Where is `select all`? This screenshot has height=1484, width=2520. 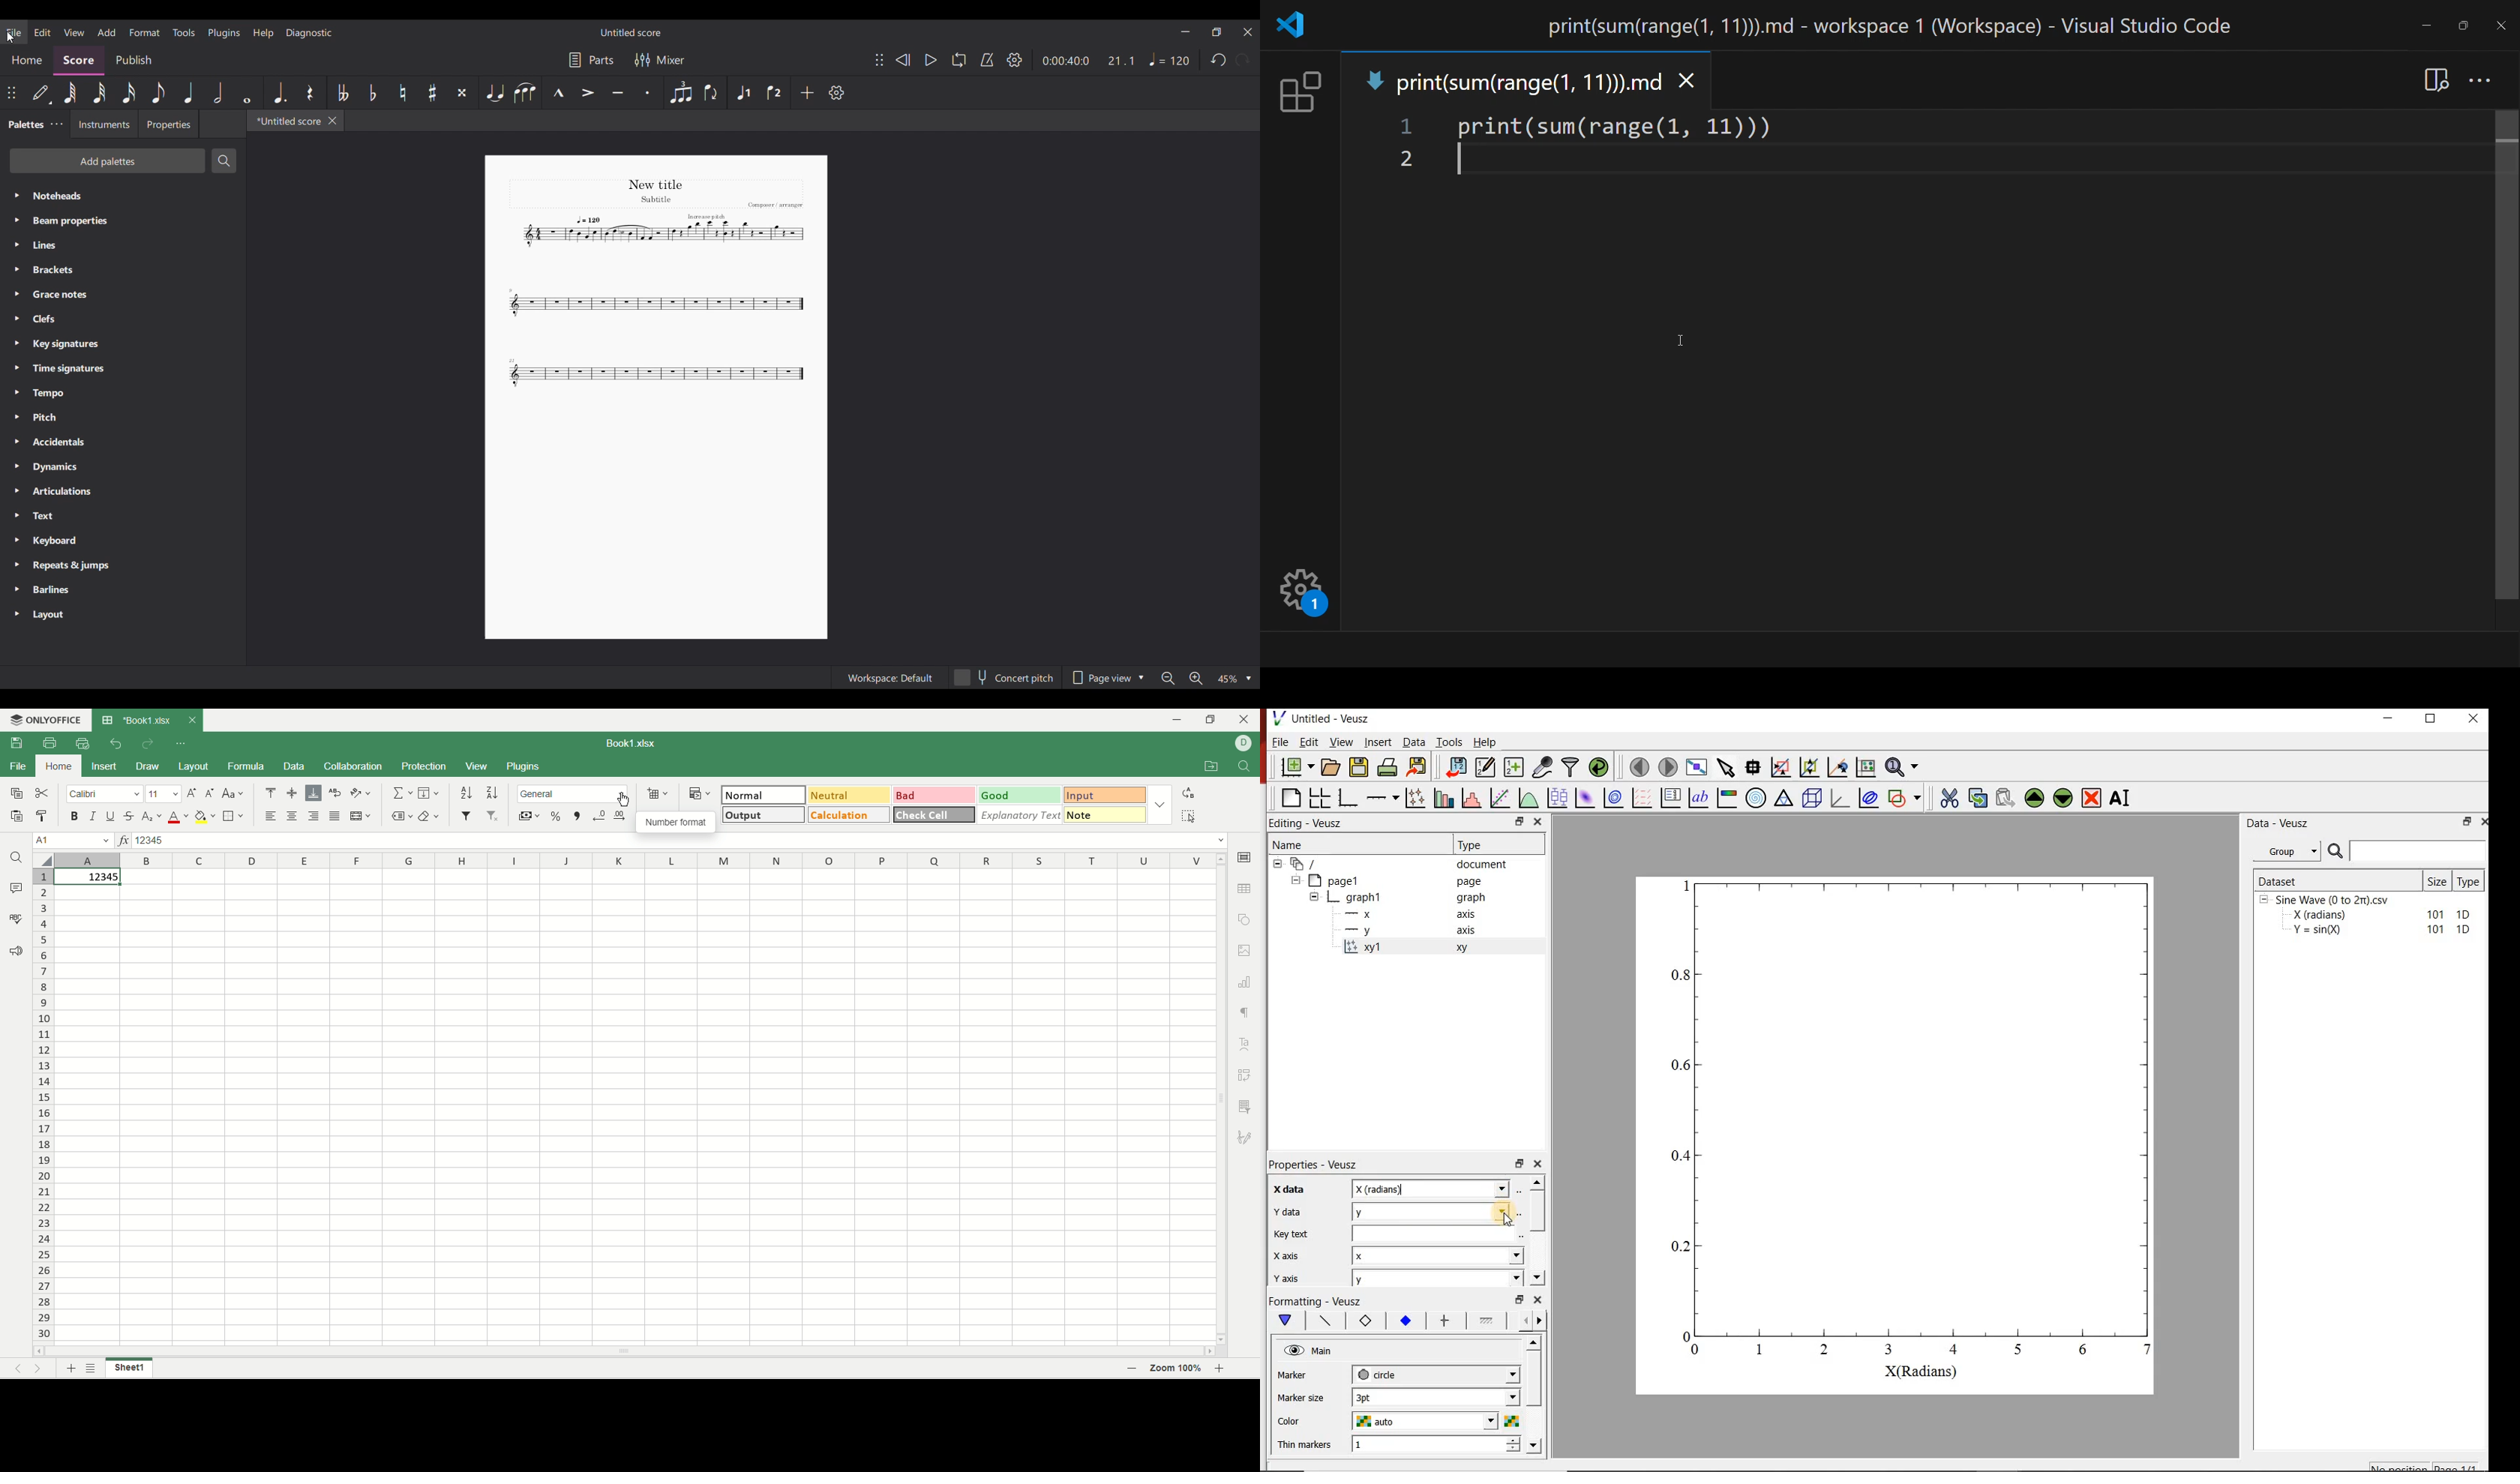 select all is located at coordinates (45, 862).